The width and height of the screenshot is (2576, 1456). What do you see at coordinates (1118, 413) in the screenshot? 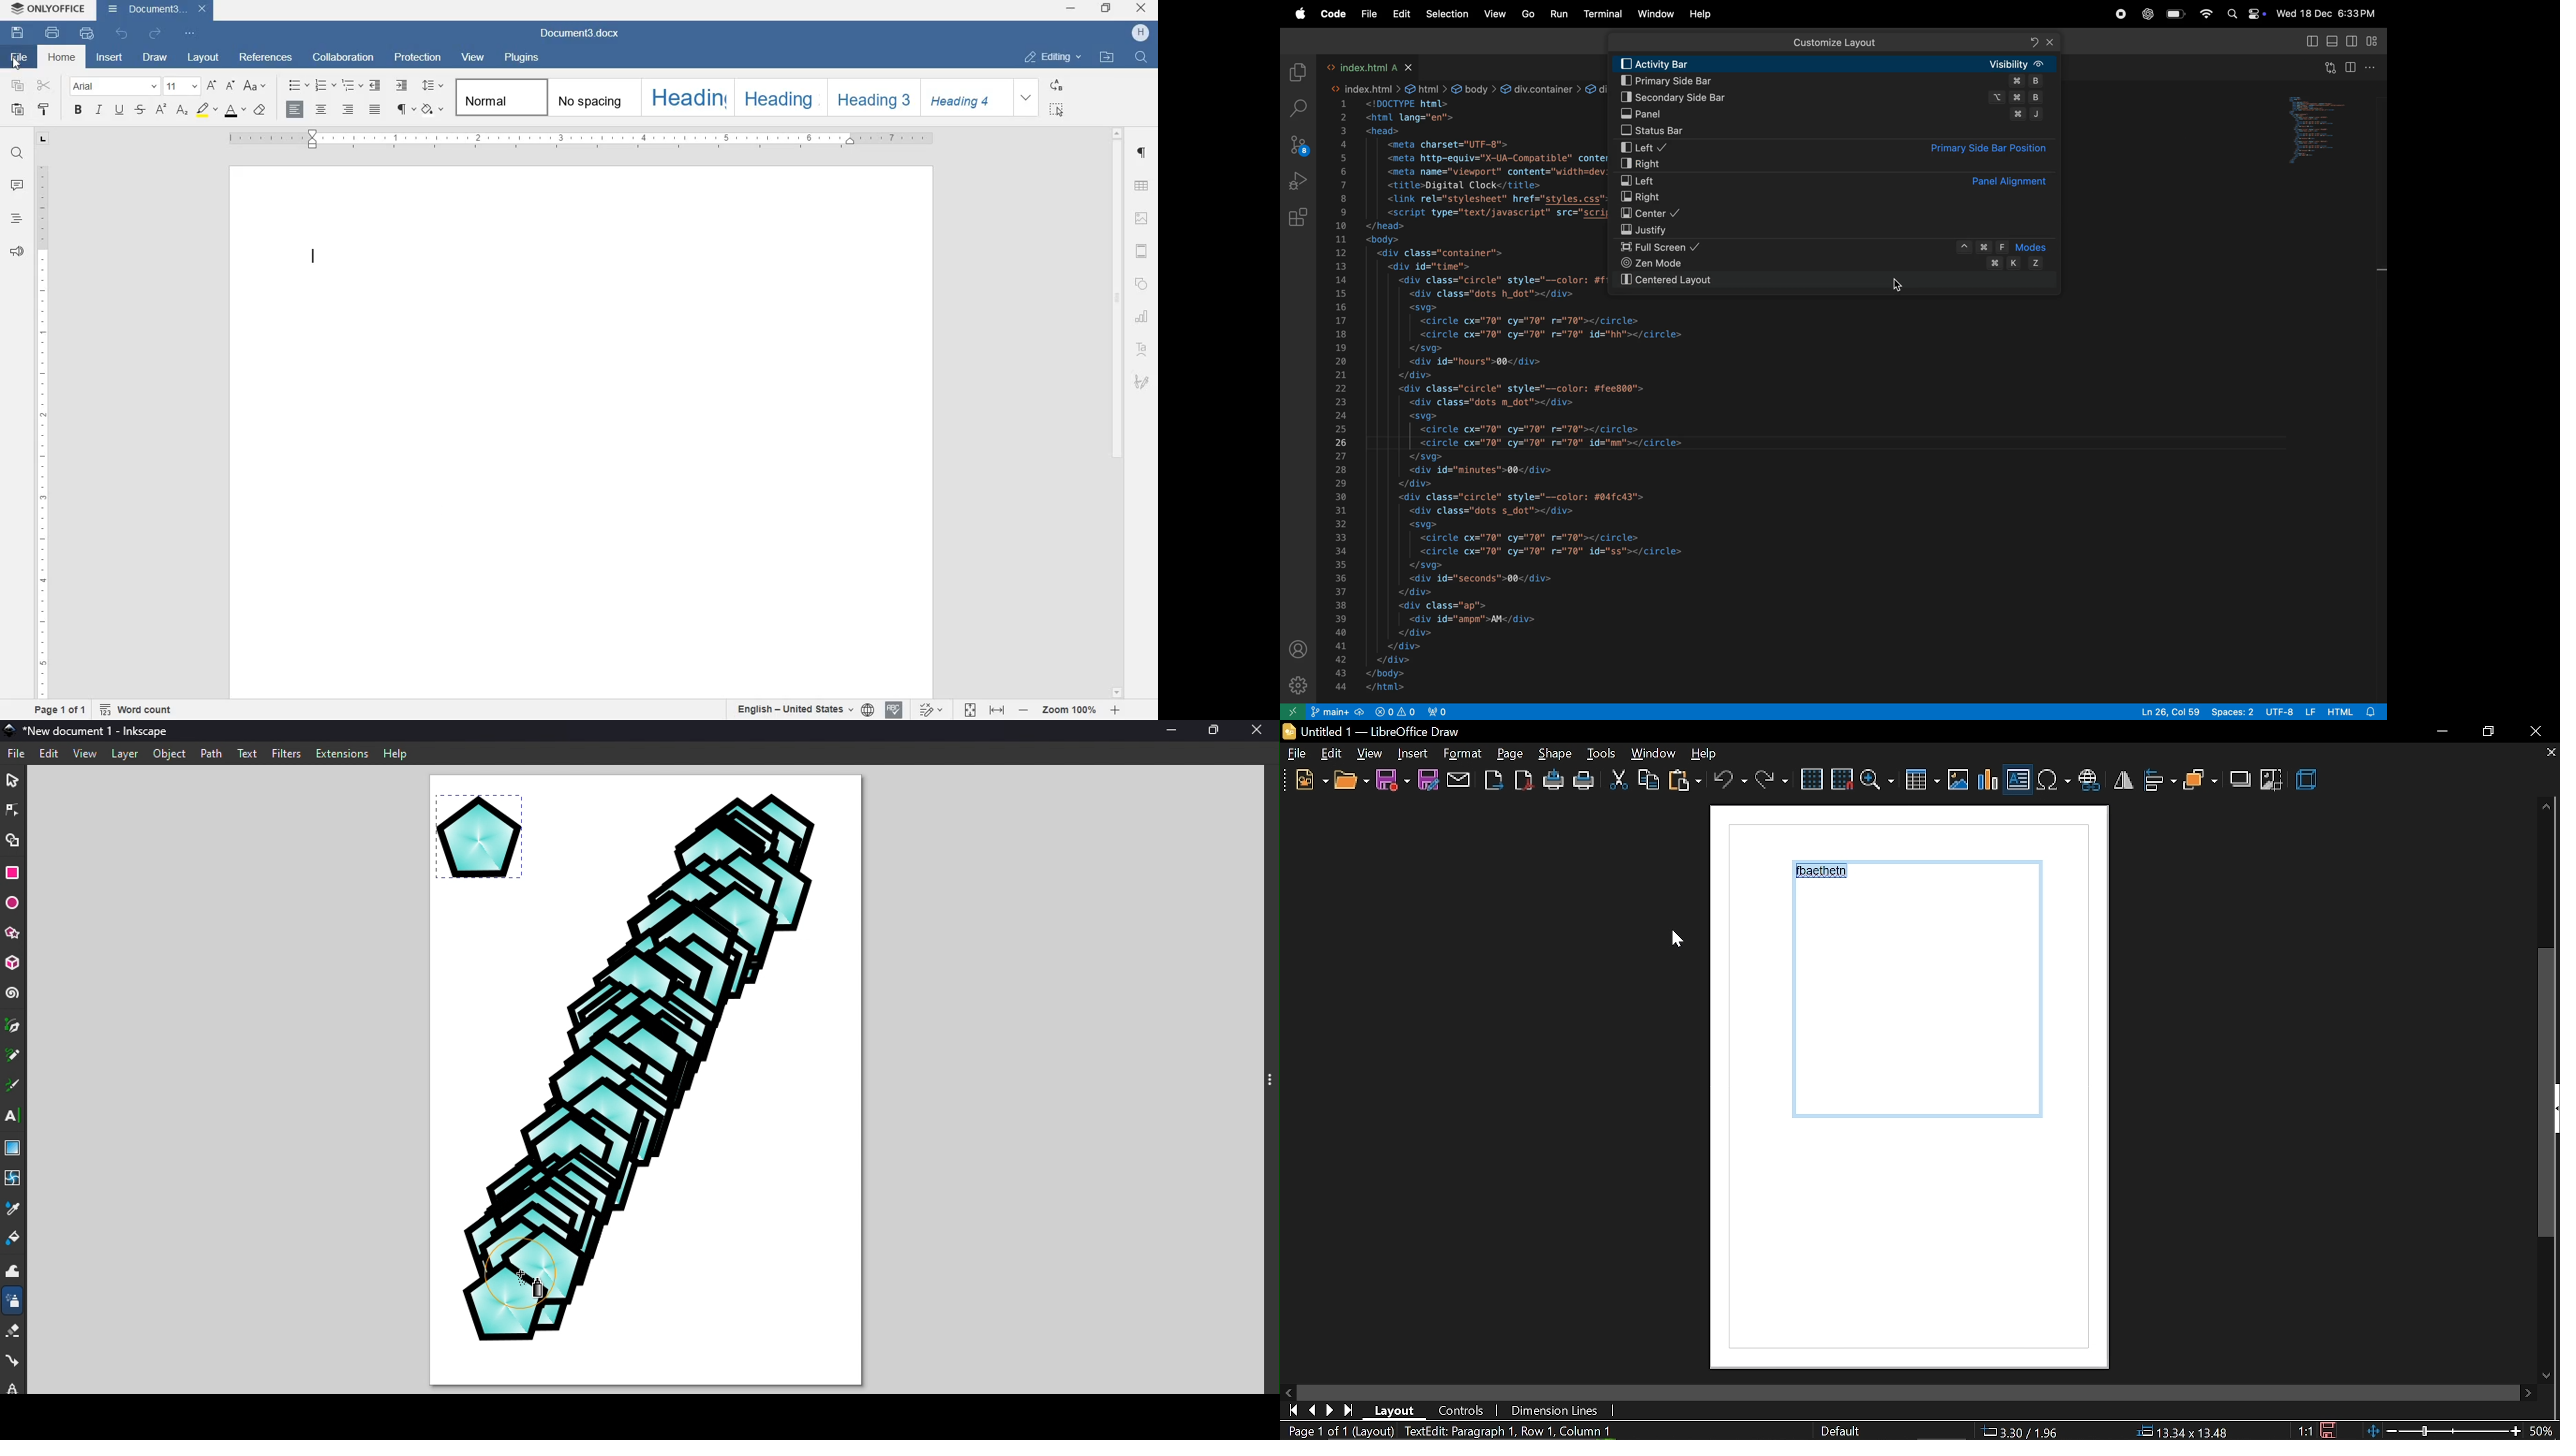
I see `scrollbar` at bounding box center [1118, 413].